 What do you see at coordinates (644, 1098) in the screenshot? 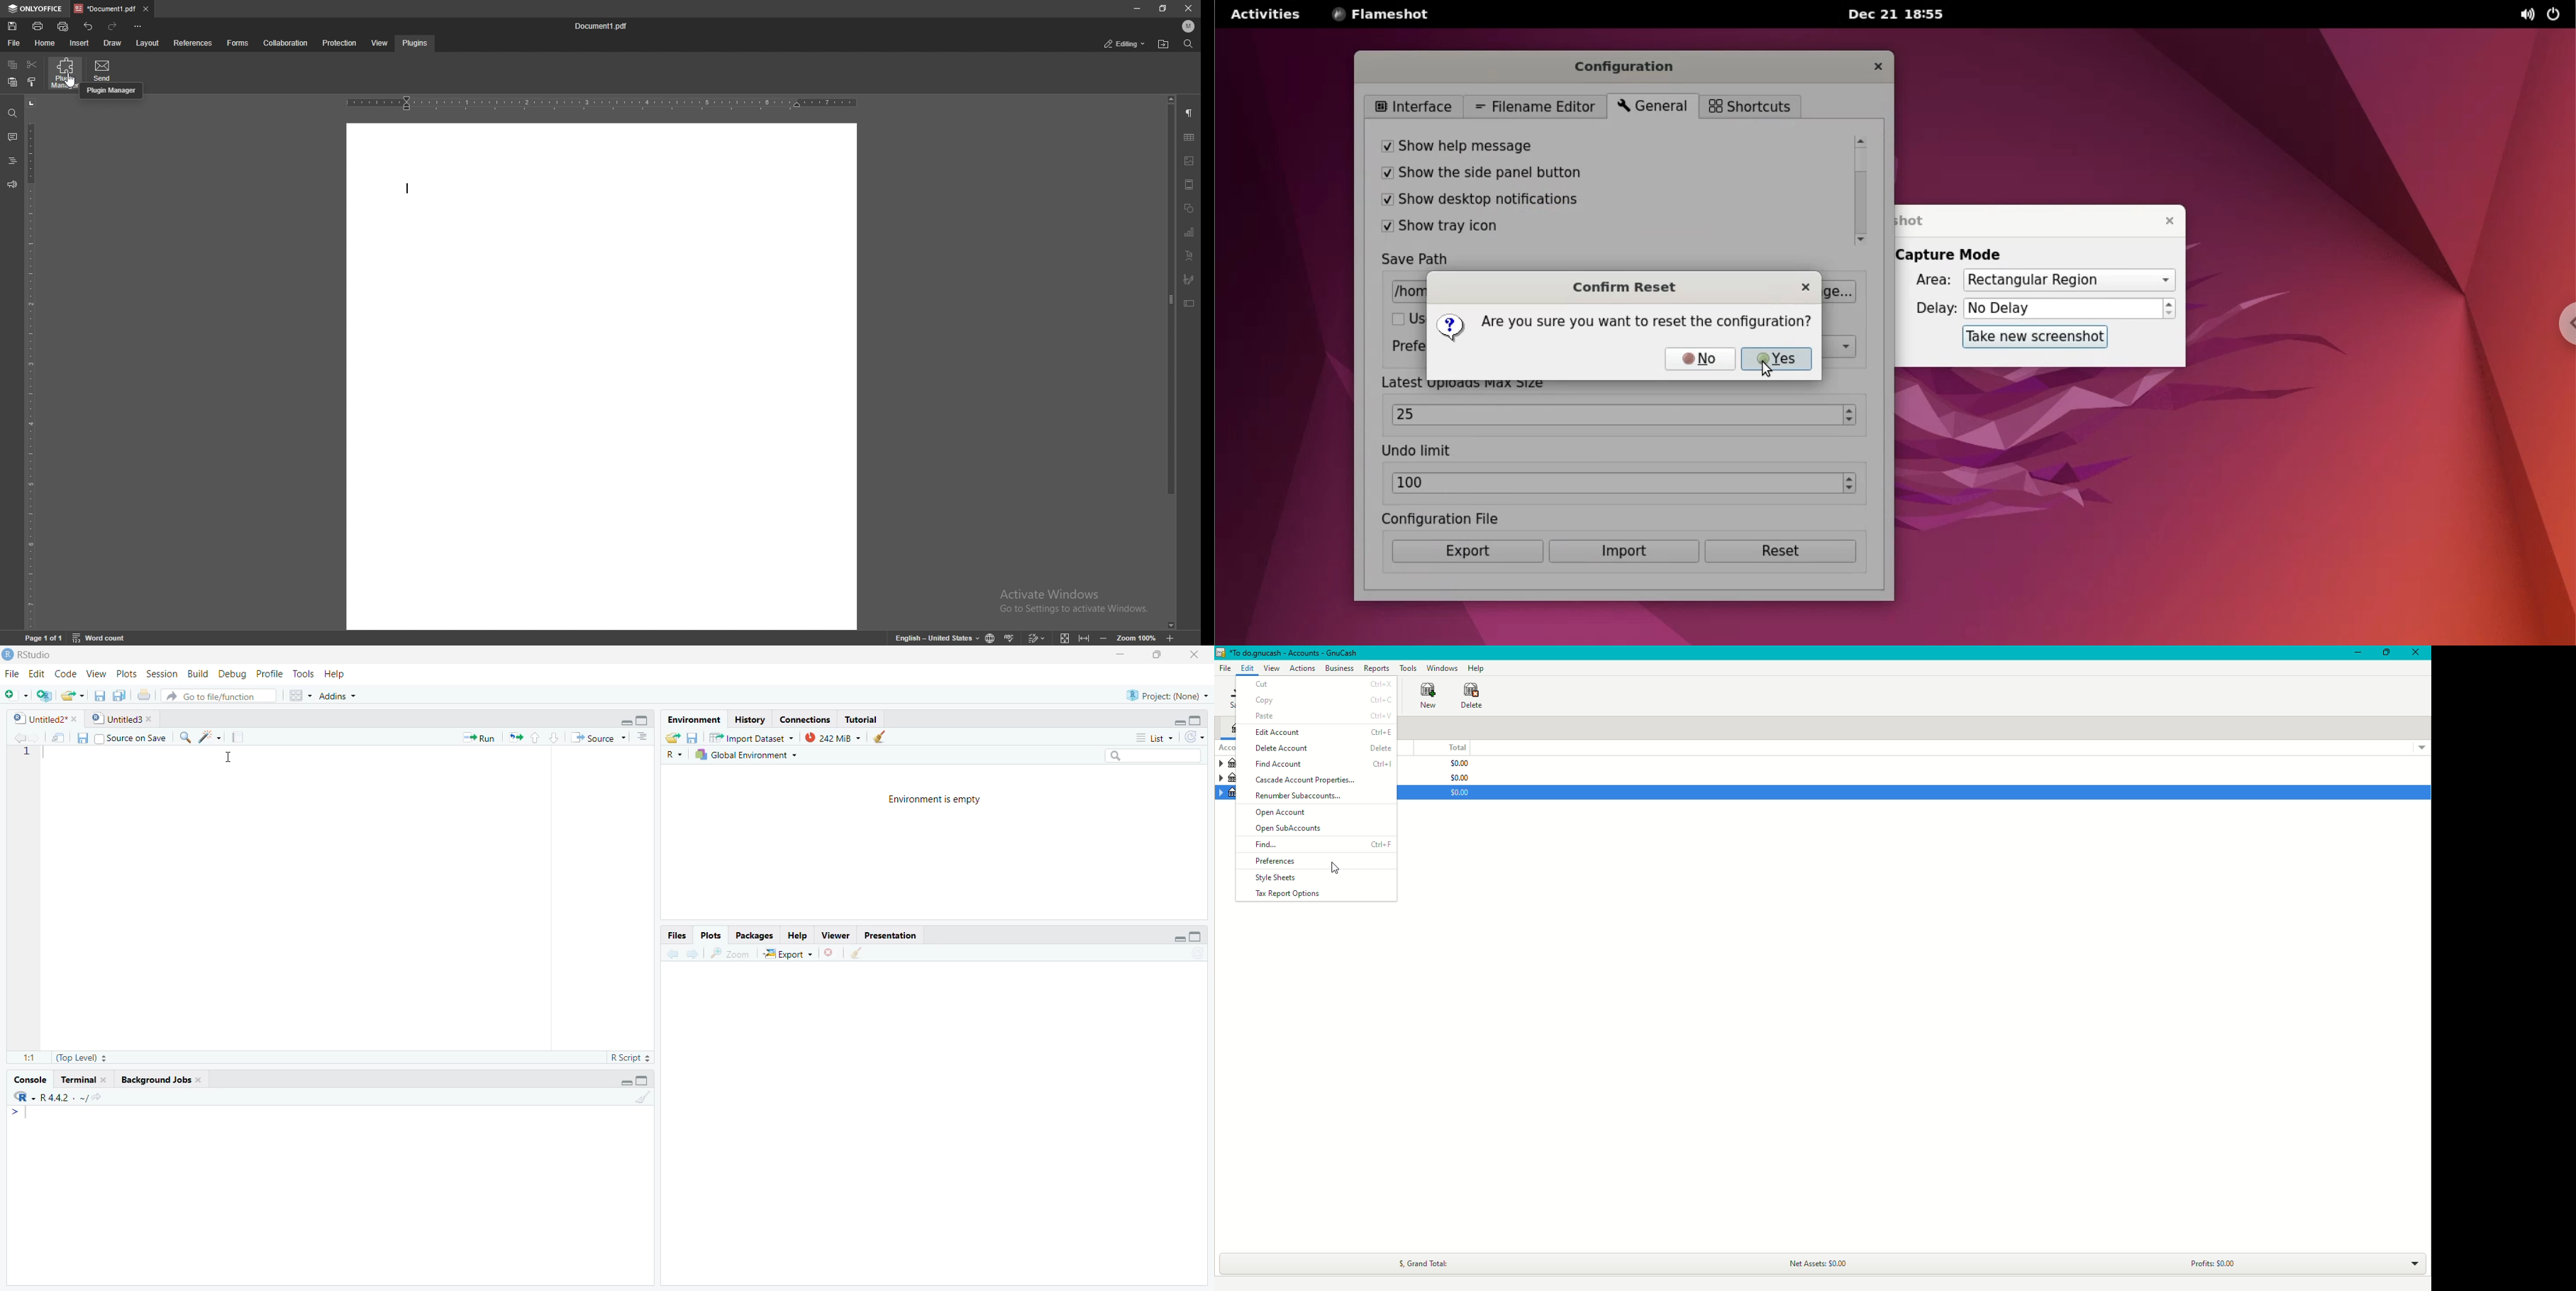
I see `cleaner console` at bounding box center [644, 1098].